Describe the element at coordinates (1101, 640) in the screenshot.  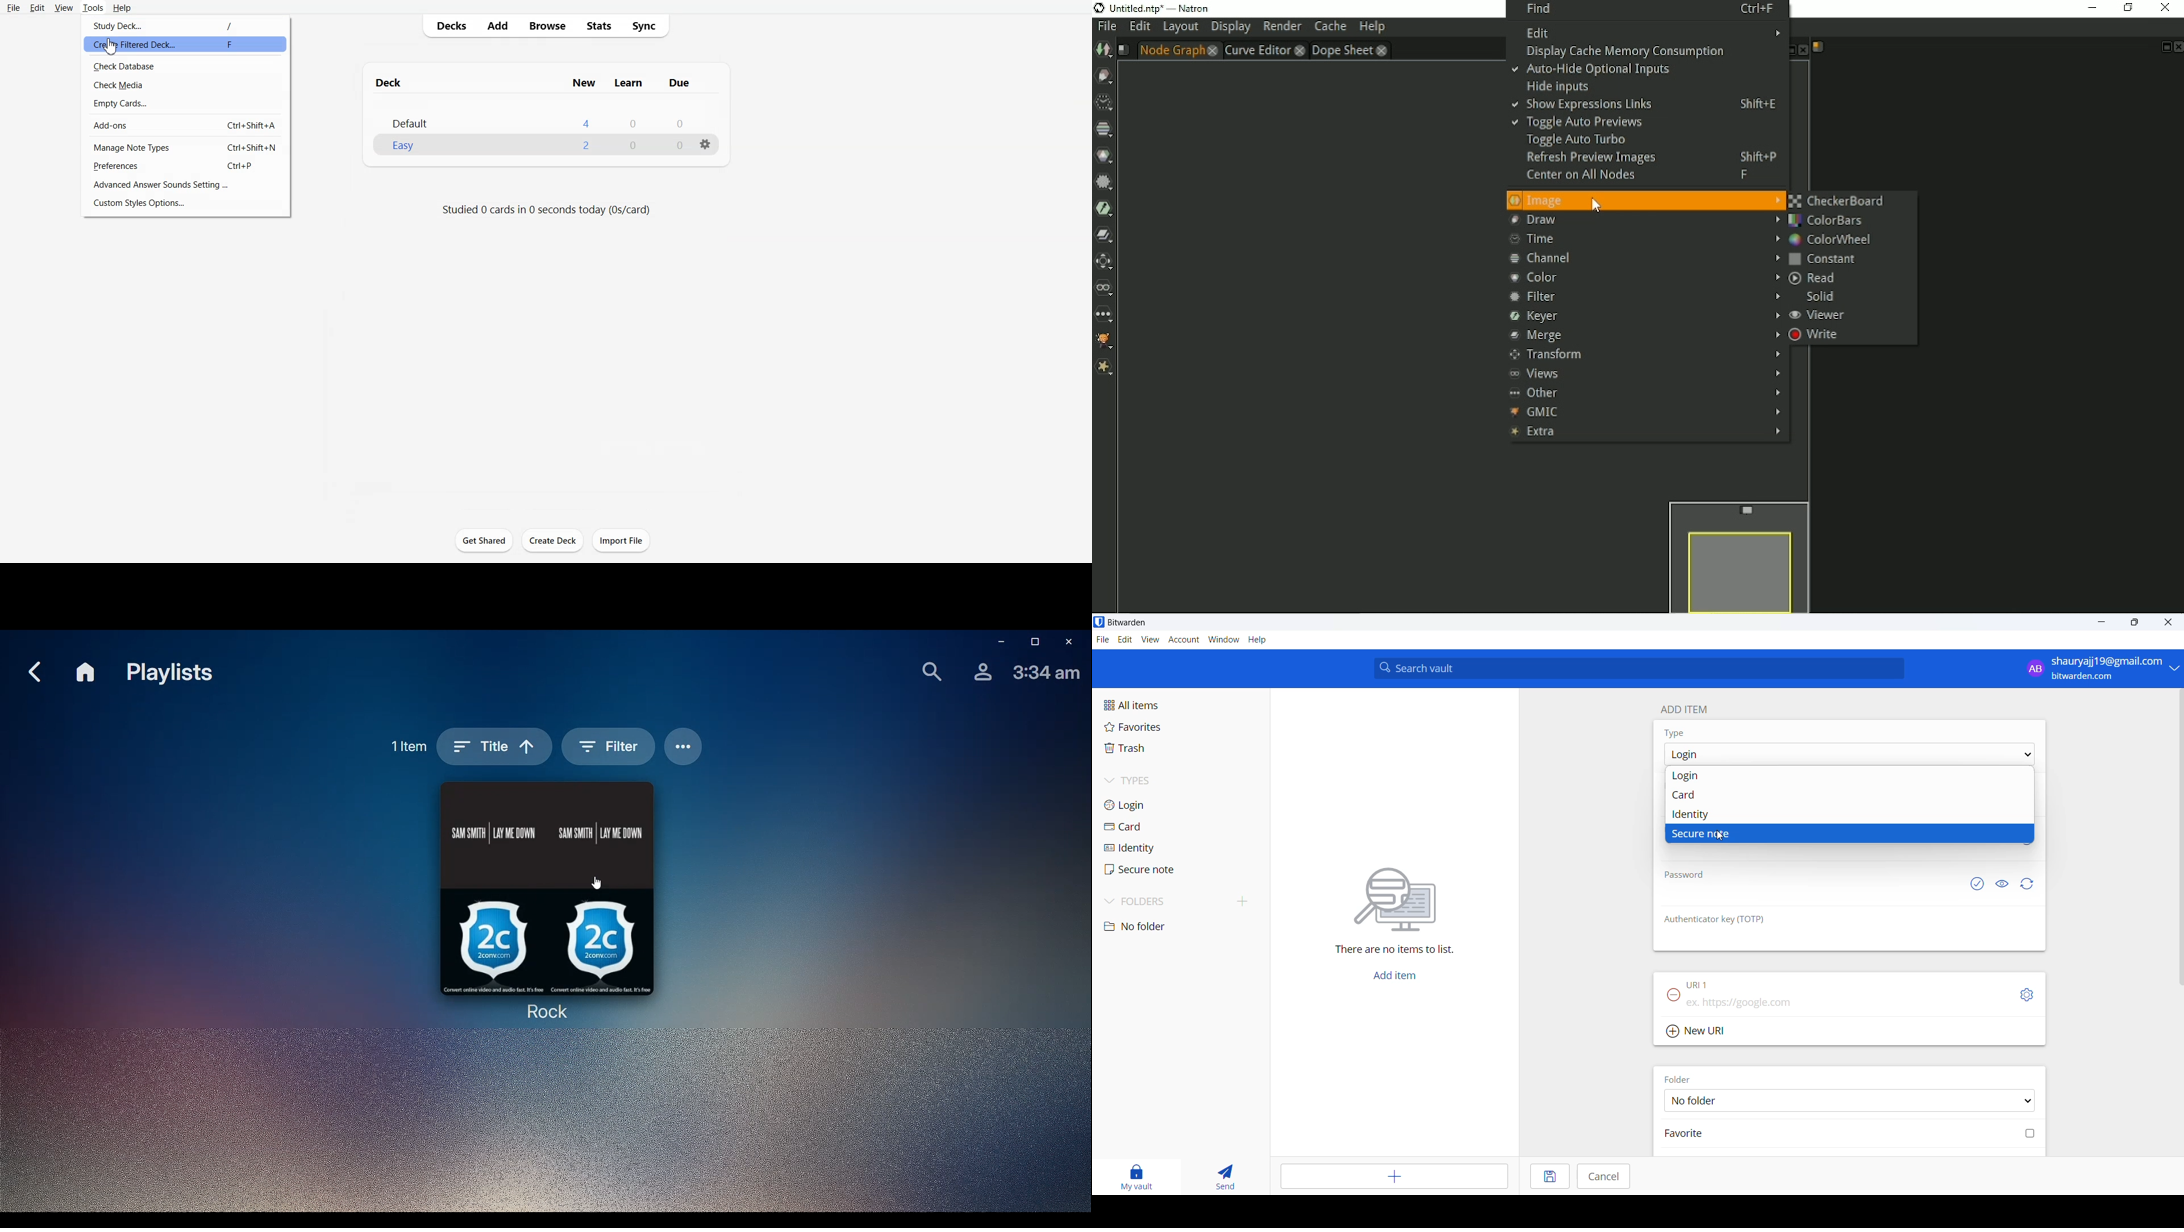
I see `file` at that location.